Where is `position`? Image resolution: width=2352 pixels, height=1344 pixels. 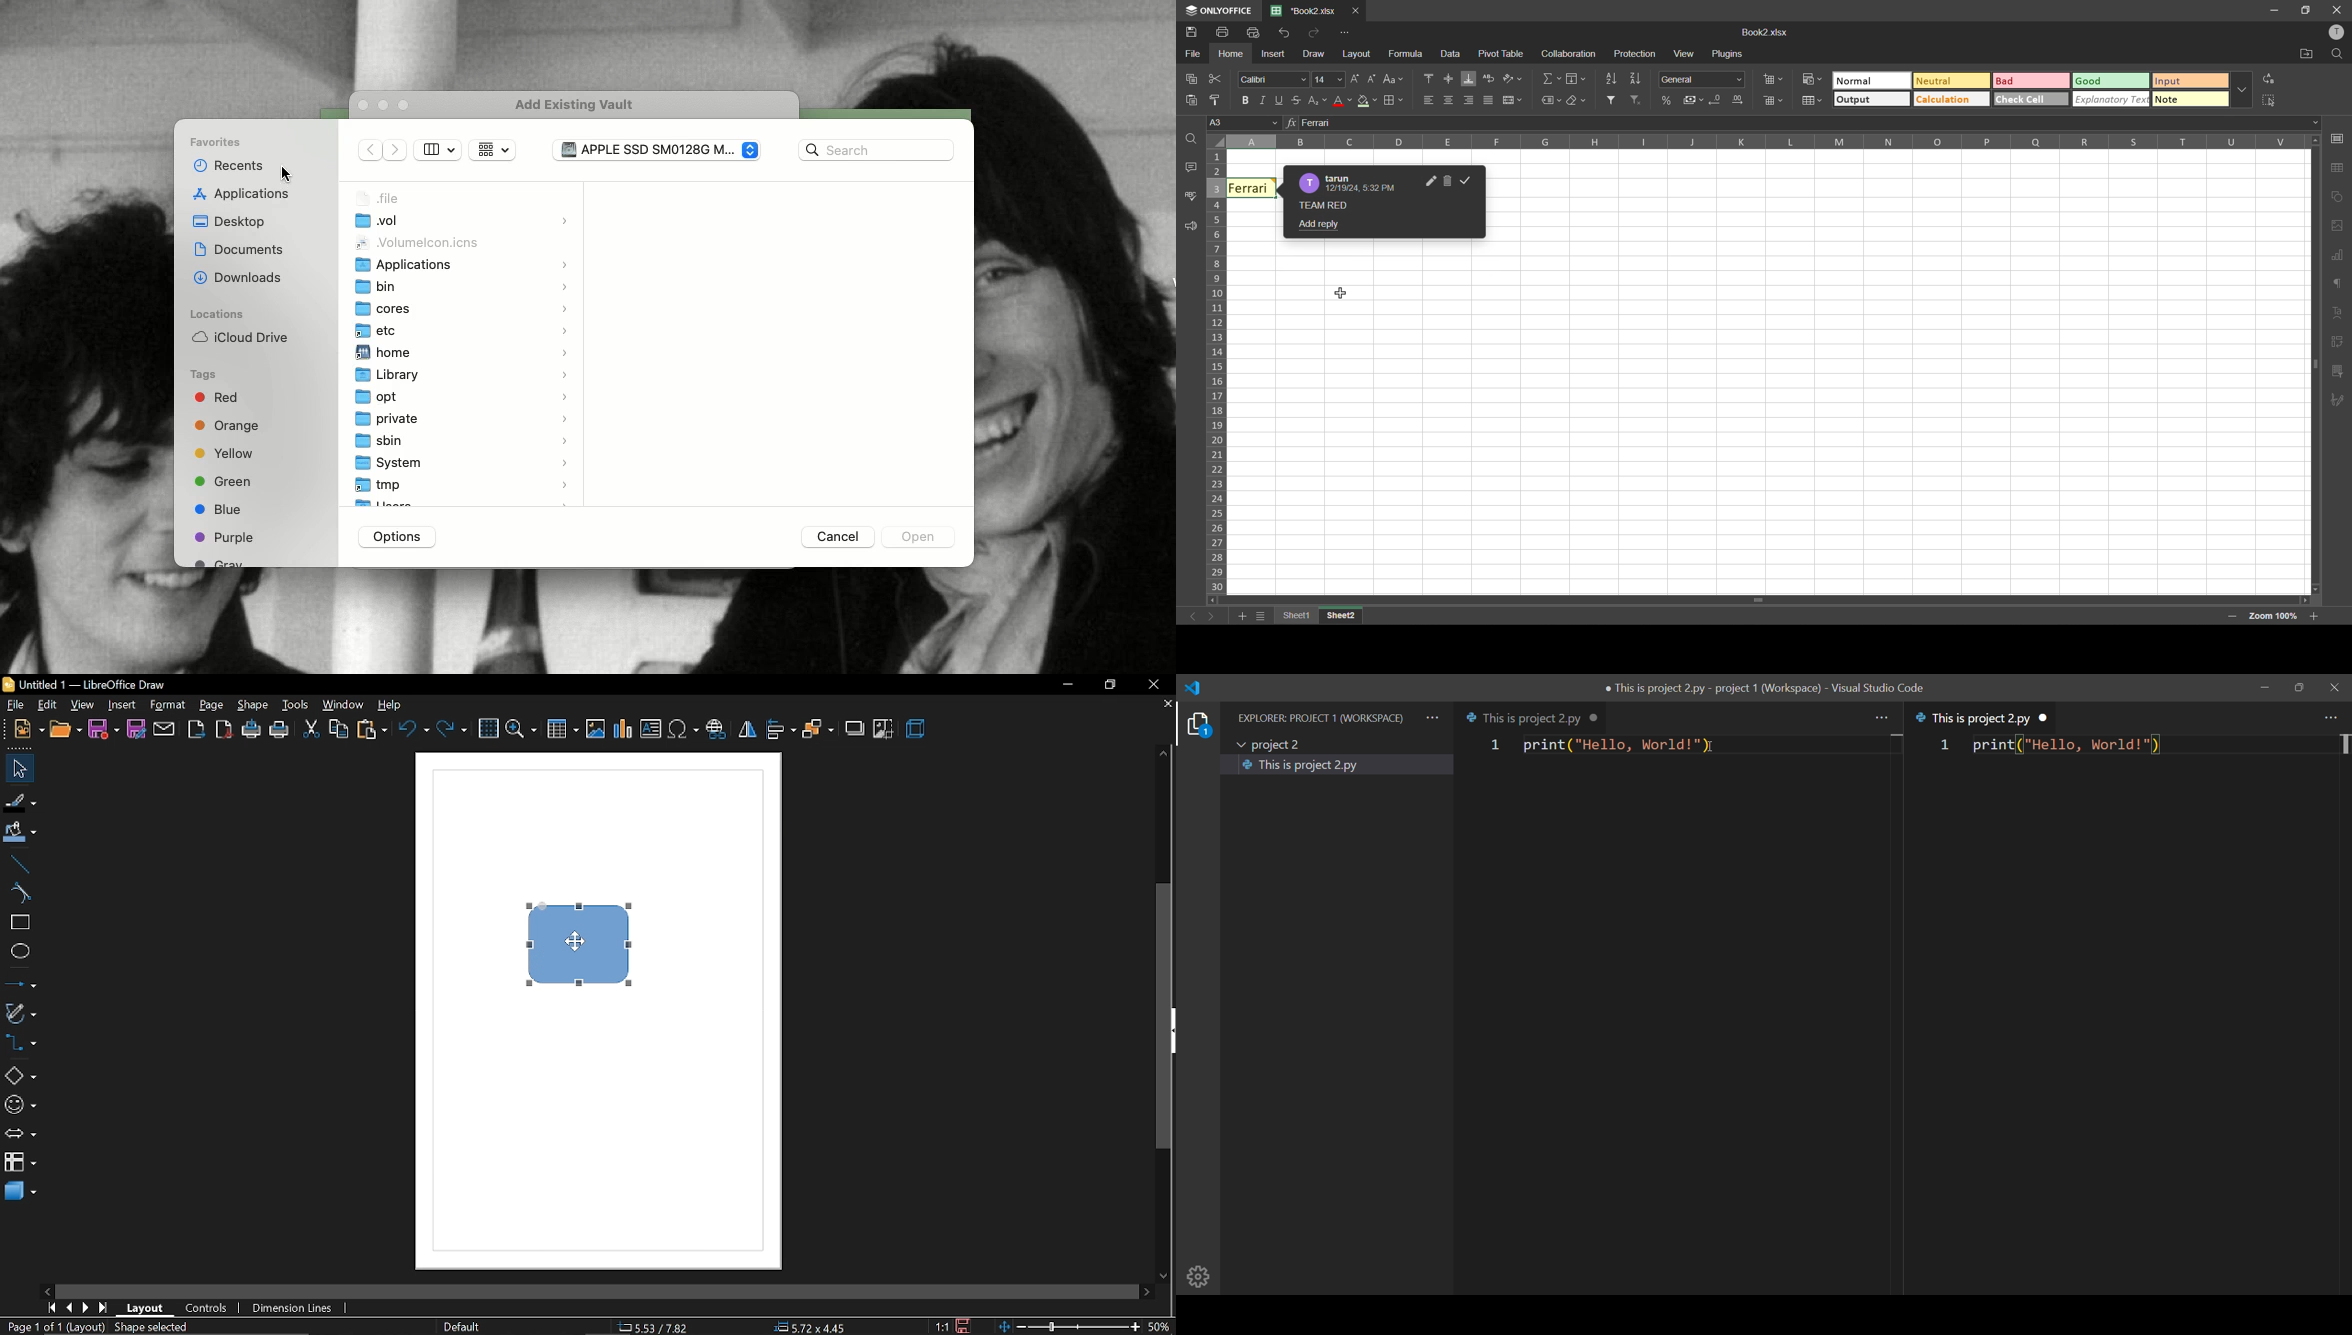 position is located at coordinates (812, 1328).